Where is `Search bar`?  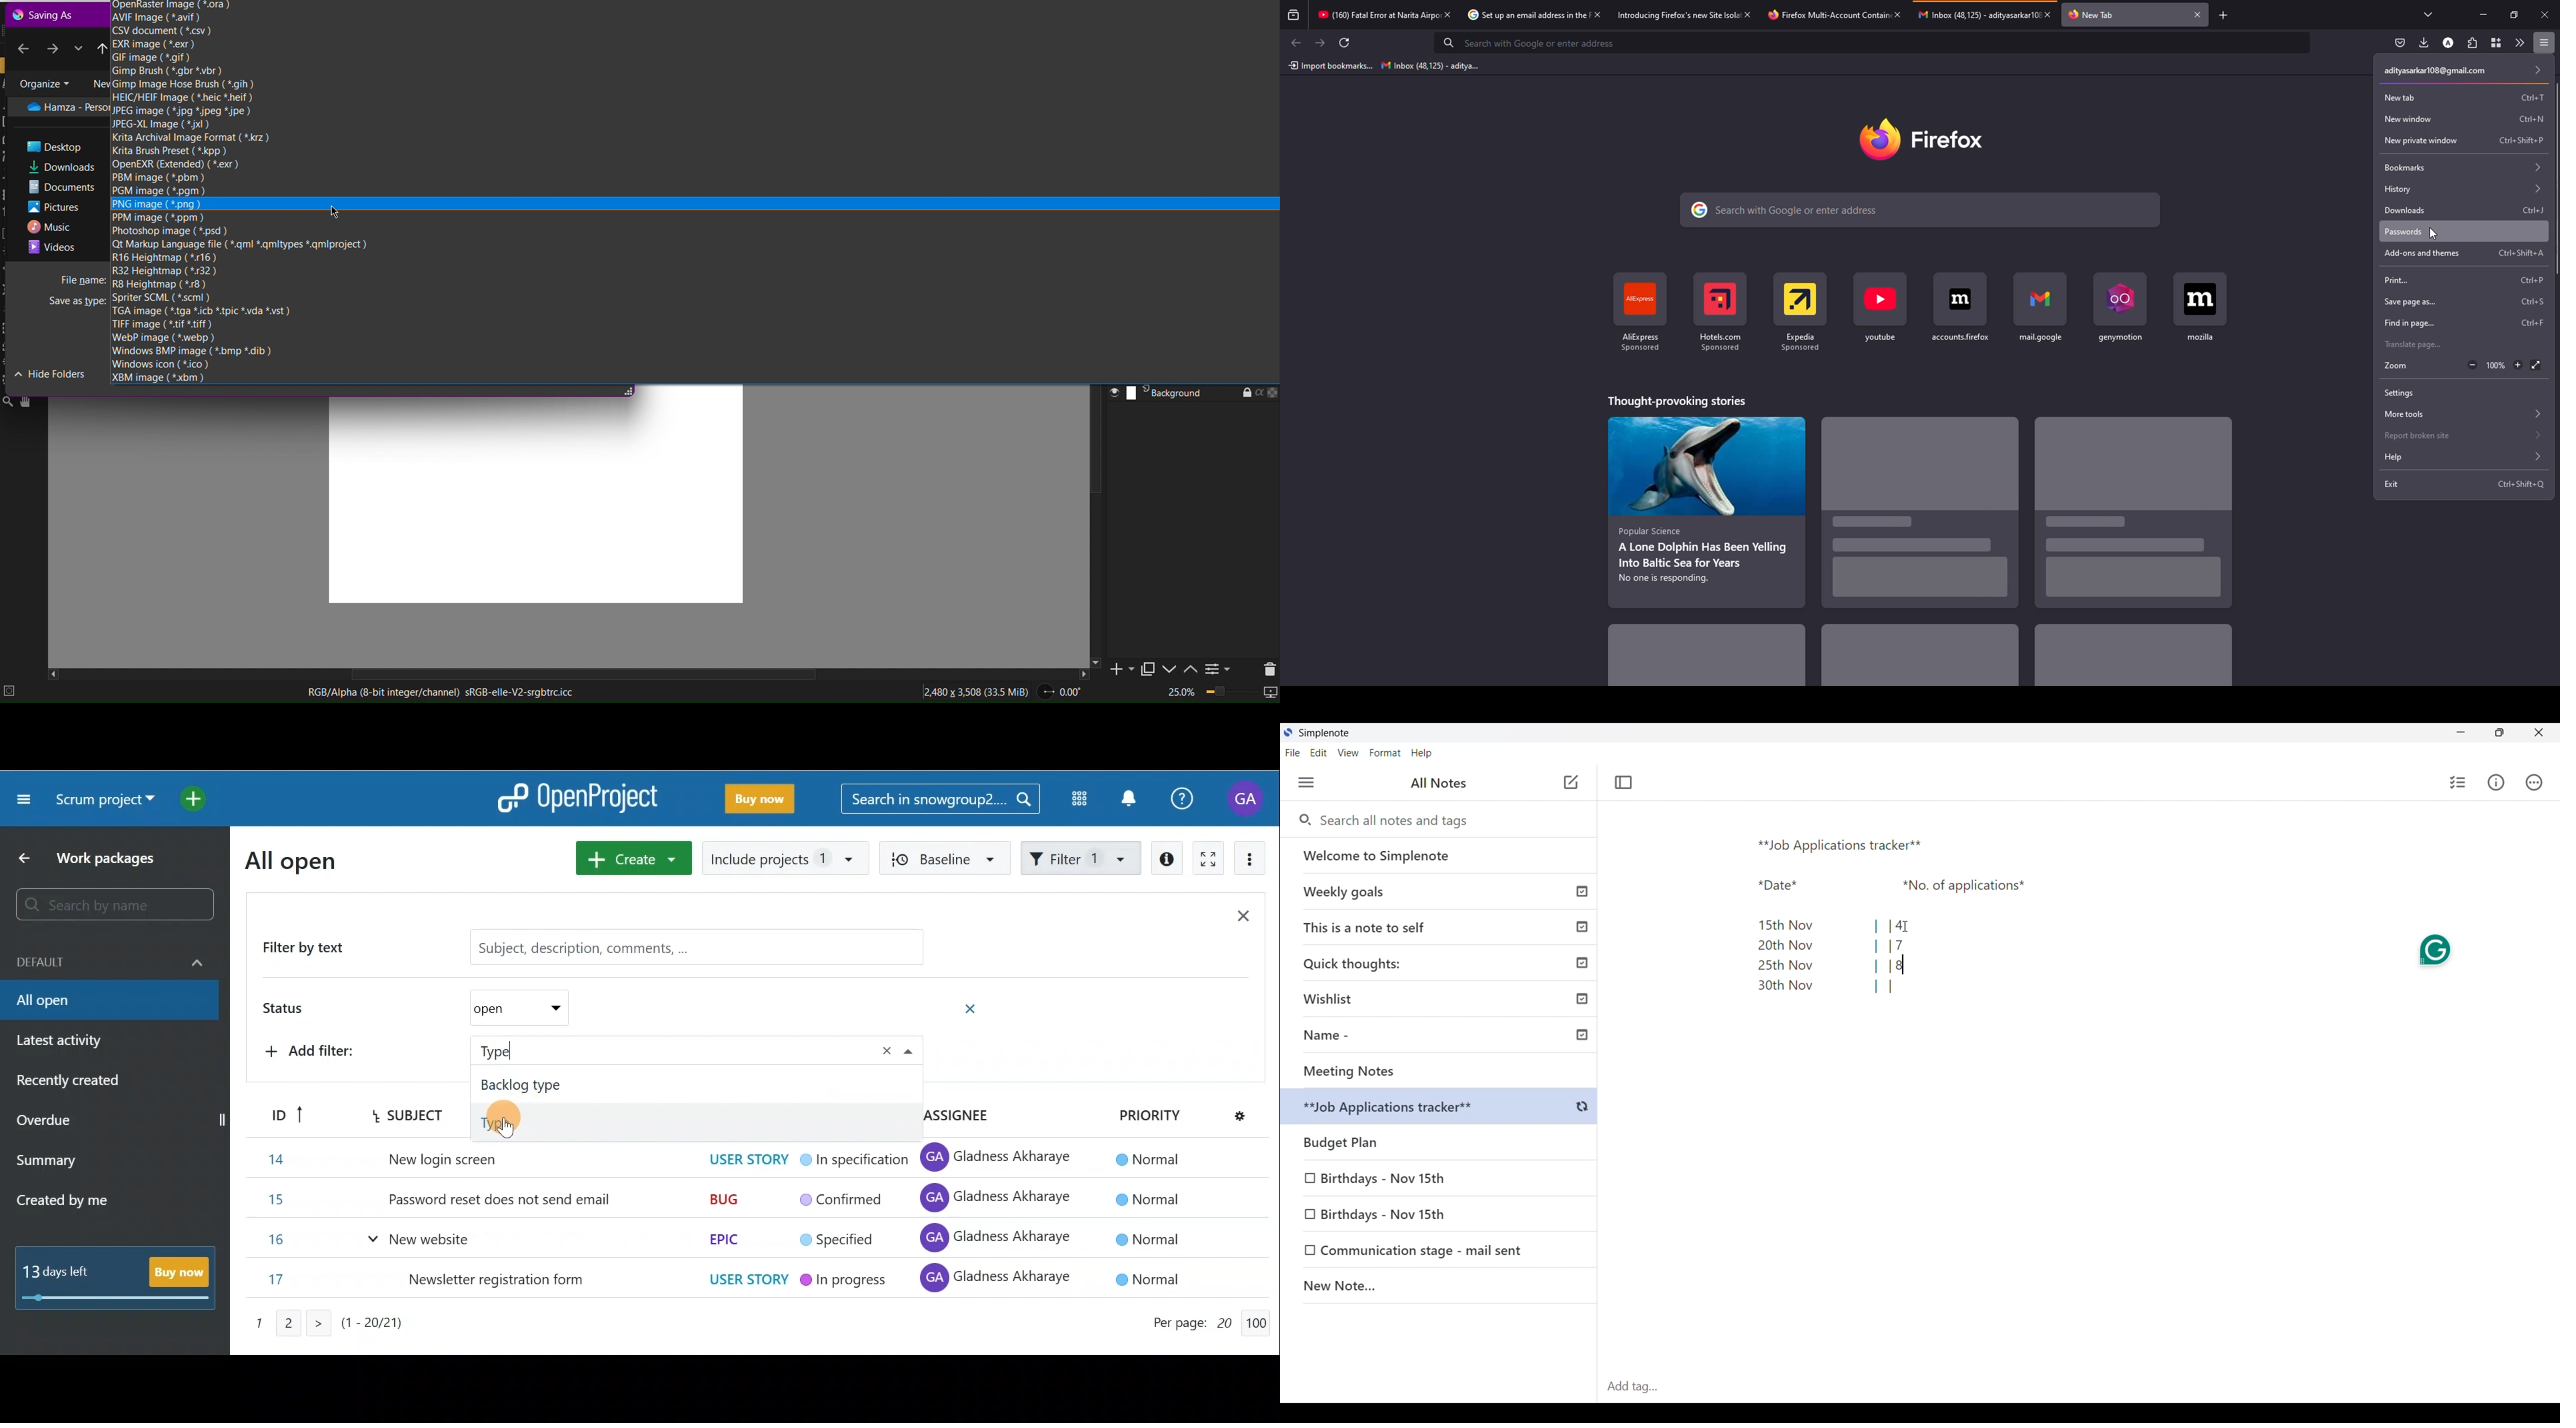
Search bar is located at coordinates (113, 908).